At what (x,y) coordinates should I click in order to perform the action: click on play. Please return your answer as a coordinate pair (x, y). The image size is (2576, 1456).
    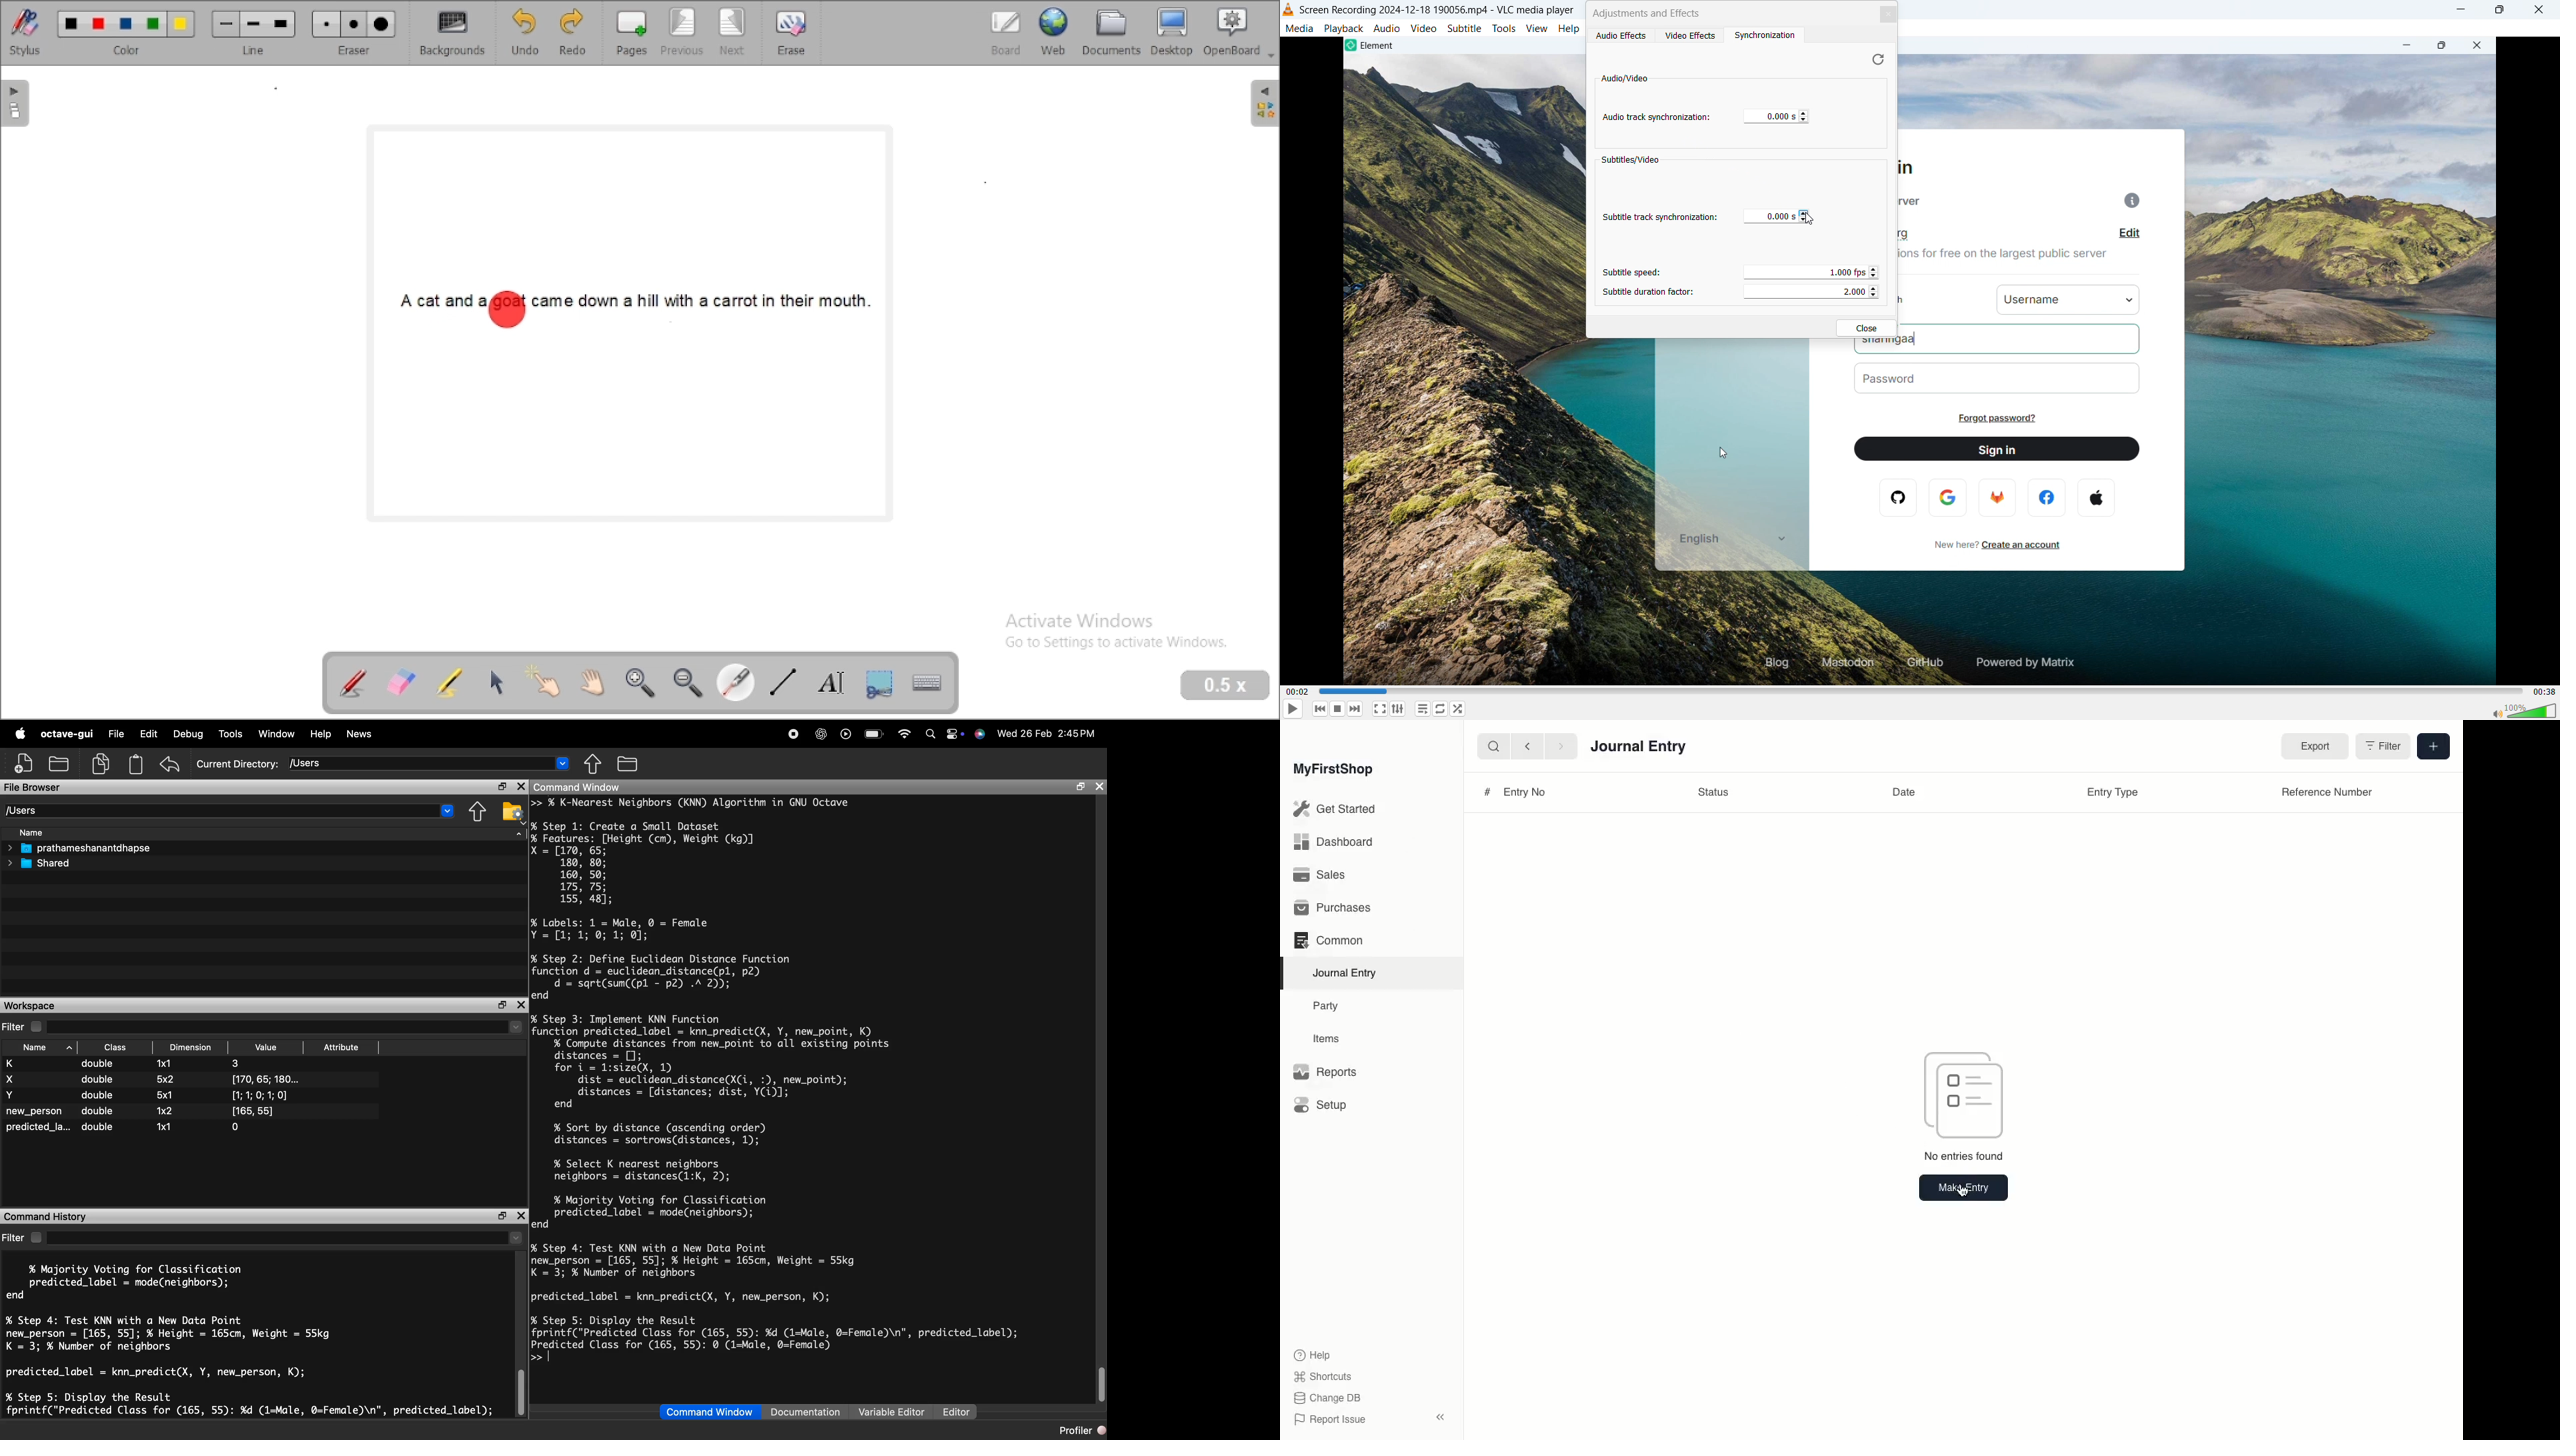
    Looking at the image, I should click on (1294, 709).